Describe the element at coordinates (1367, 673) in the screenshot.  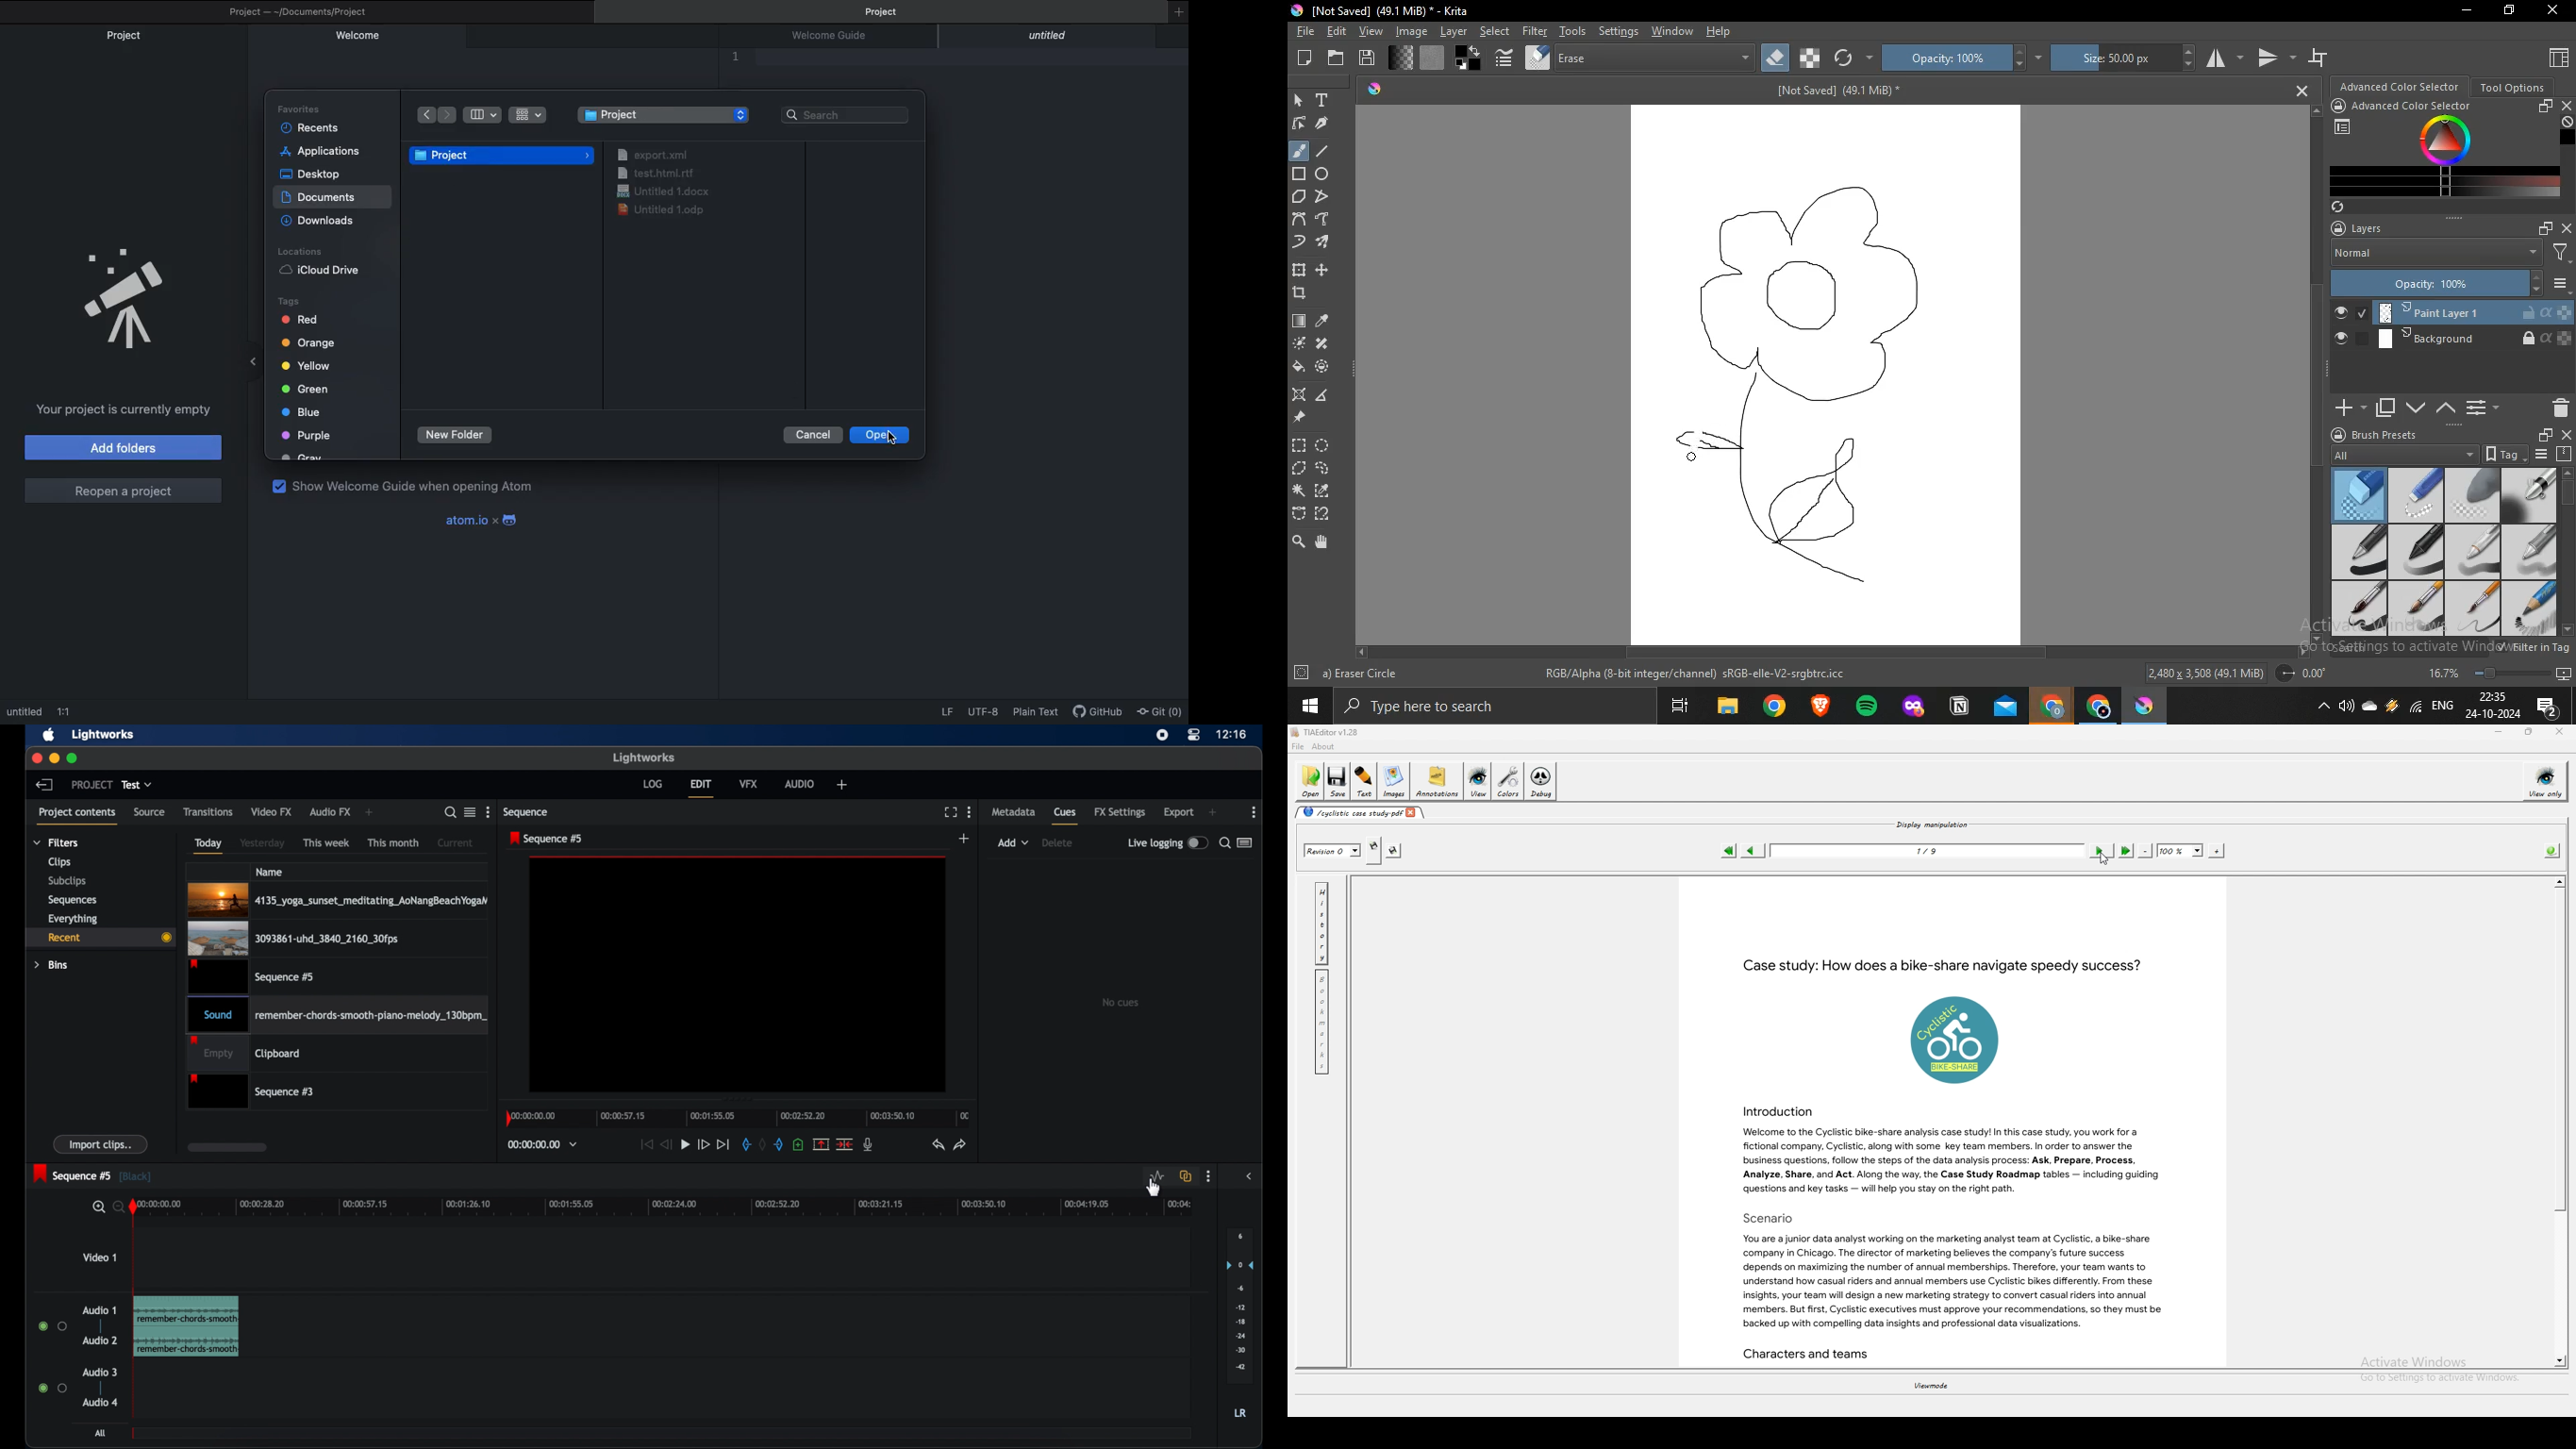
I see `b) Basic-6 Details` at that location.